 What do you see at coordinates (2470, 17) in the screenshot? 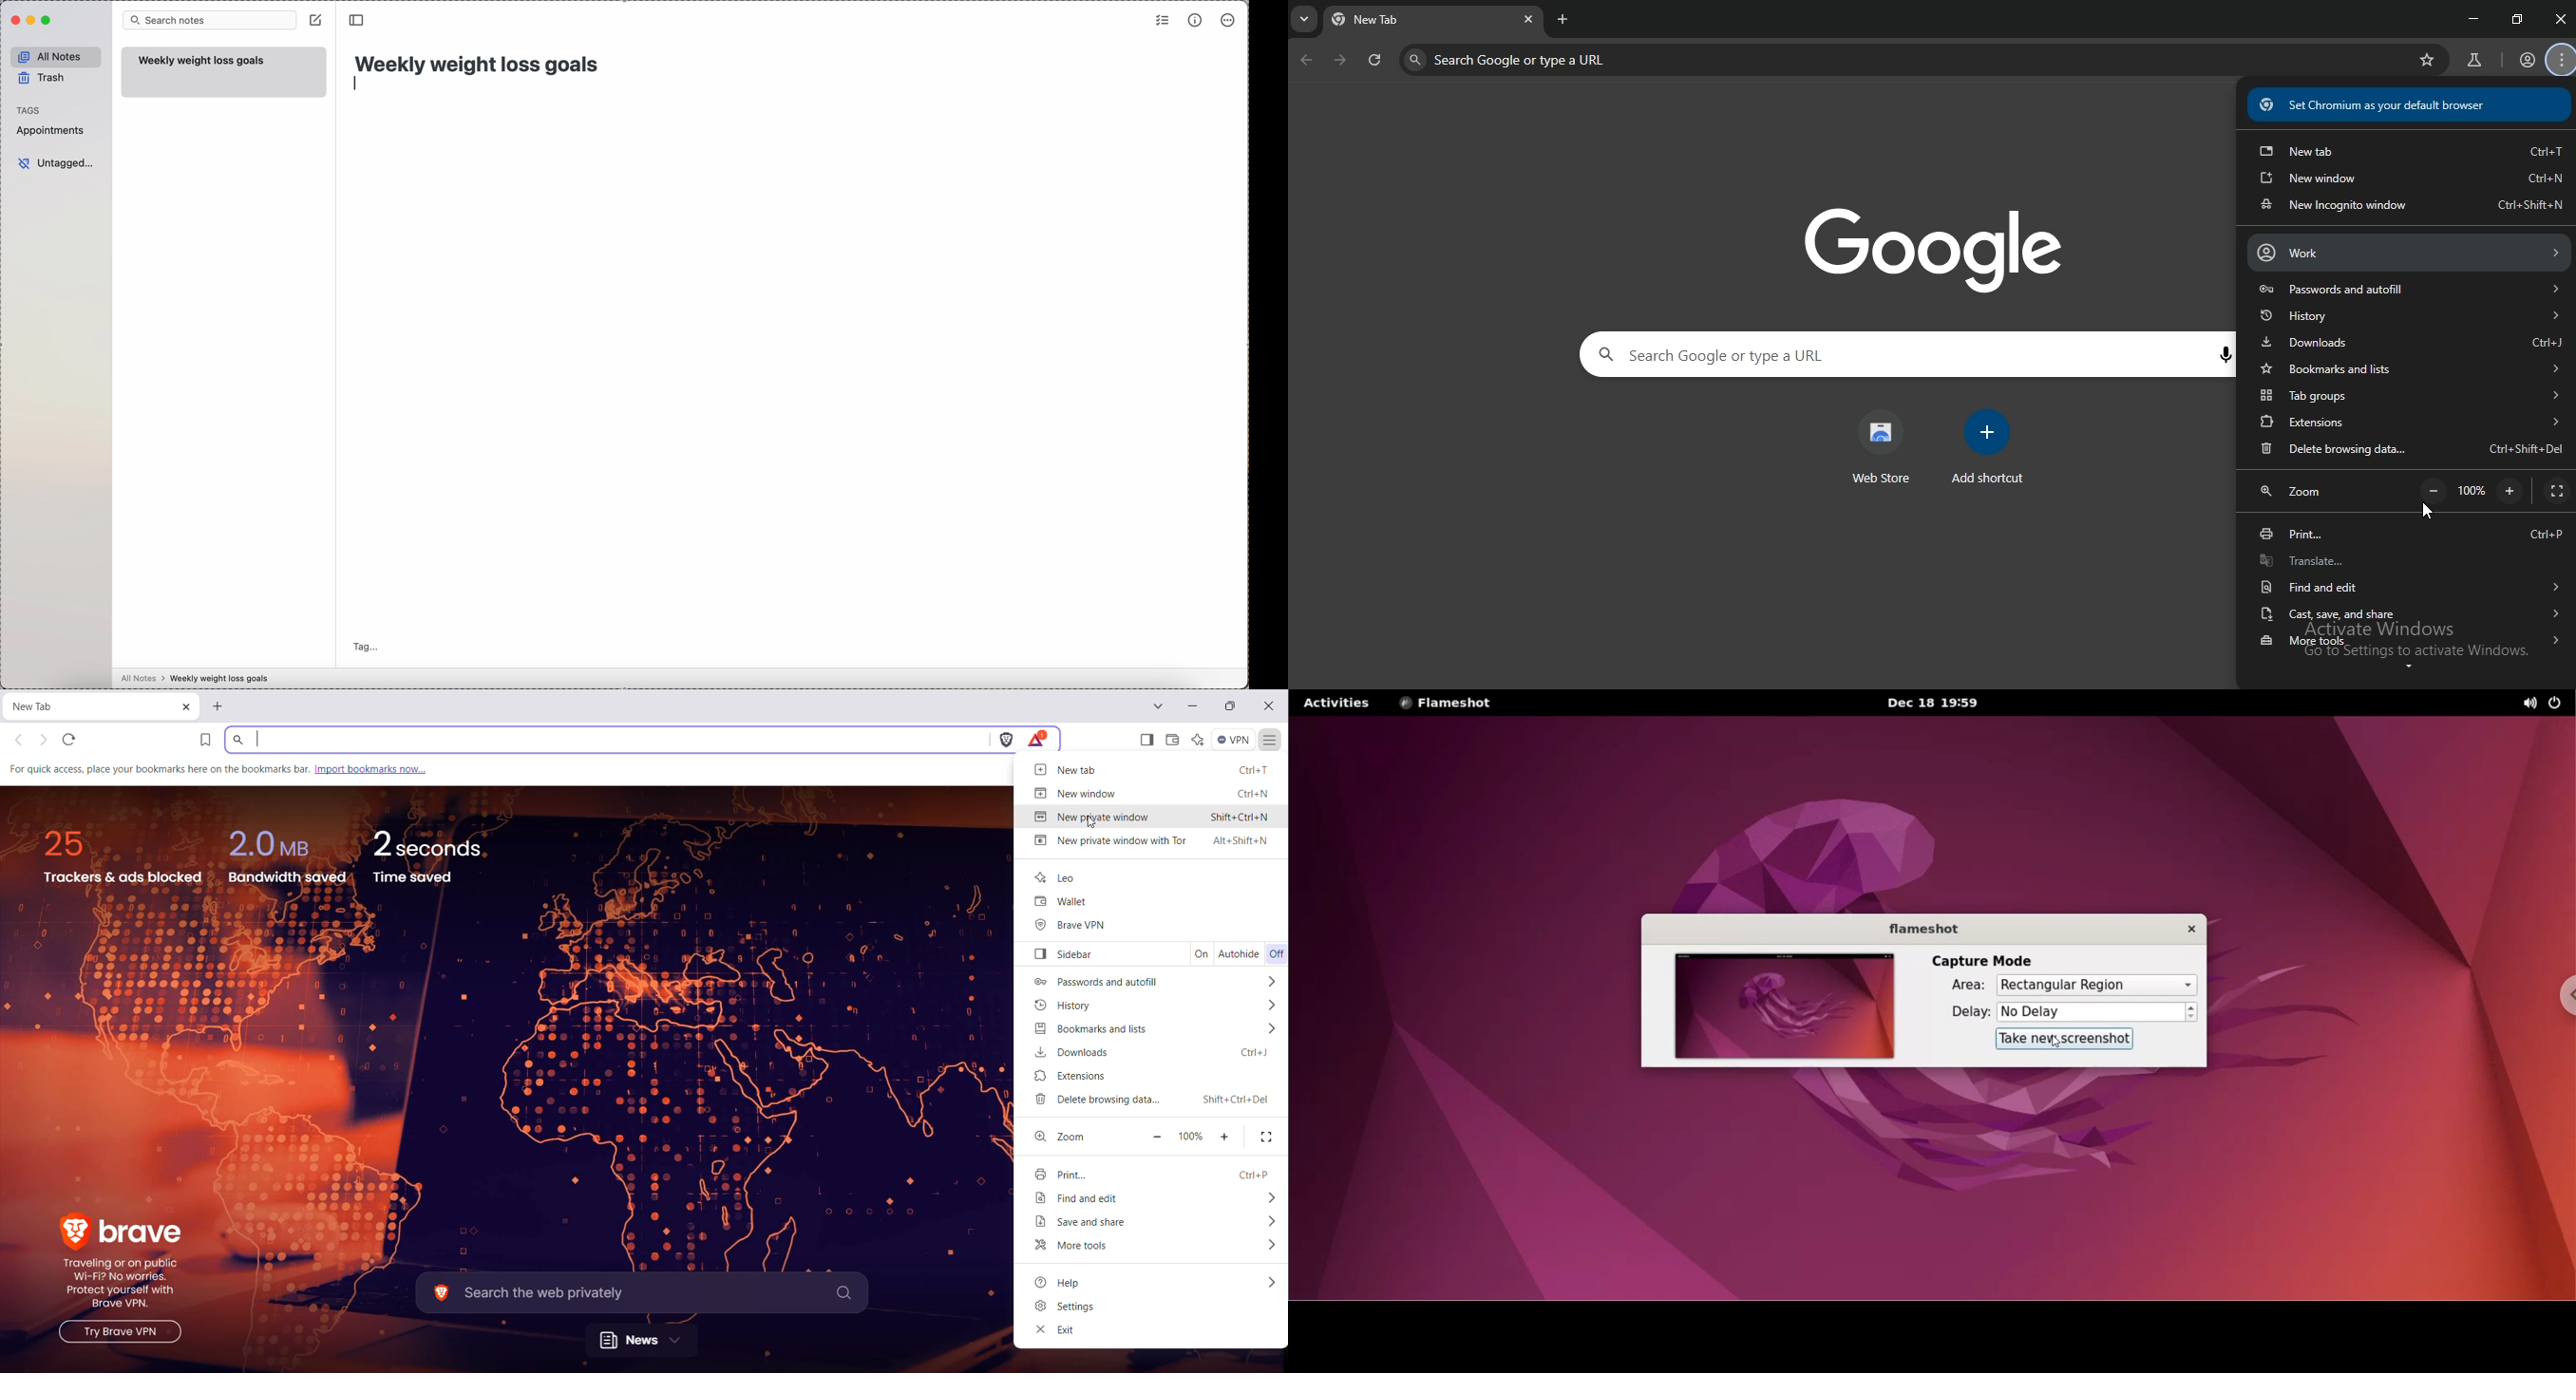
I see `minimize` at bounding box center [2470, 17].